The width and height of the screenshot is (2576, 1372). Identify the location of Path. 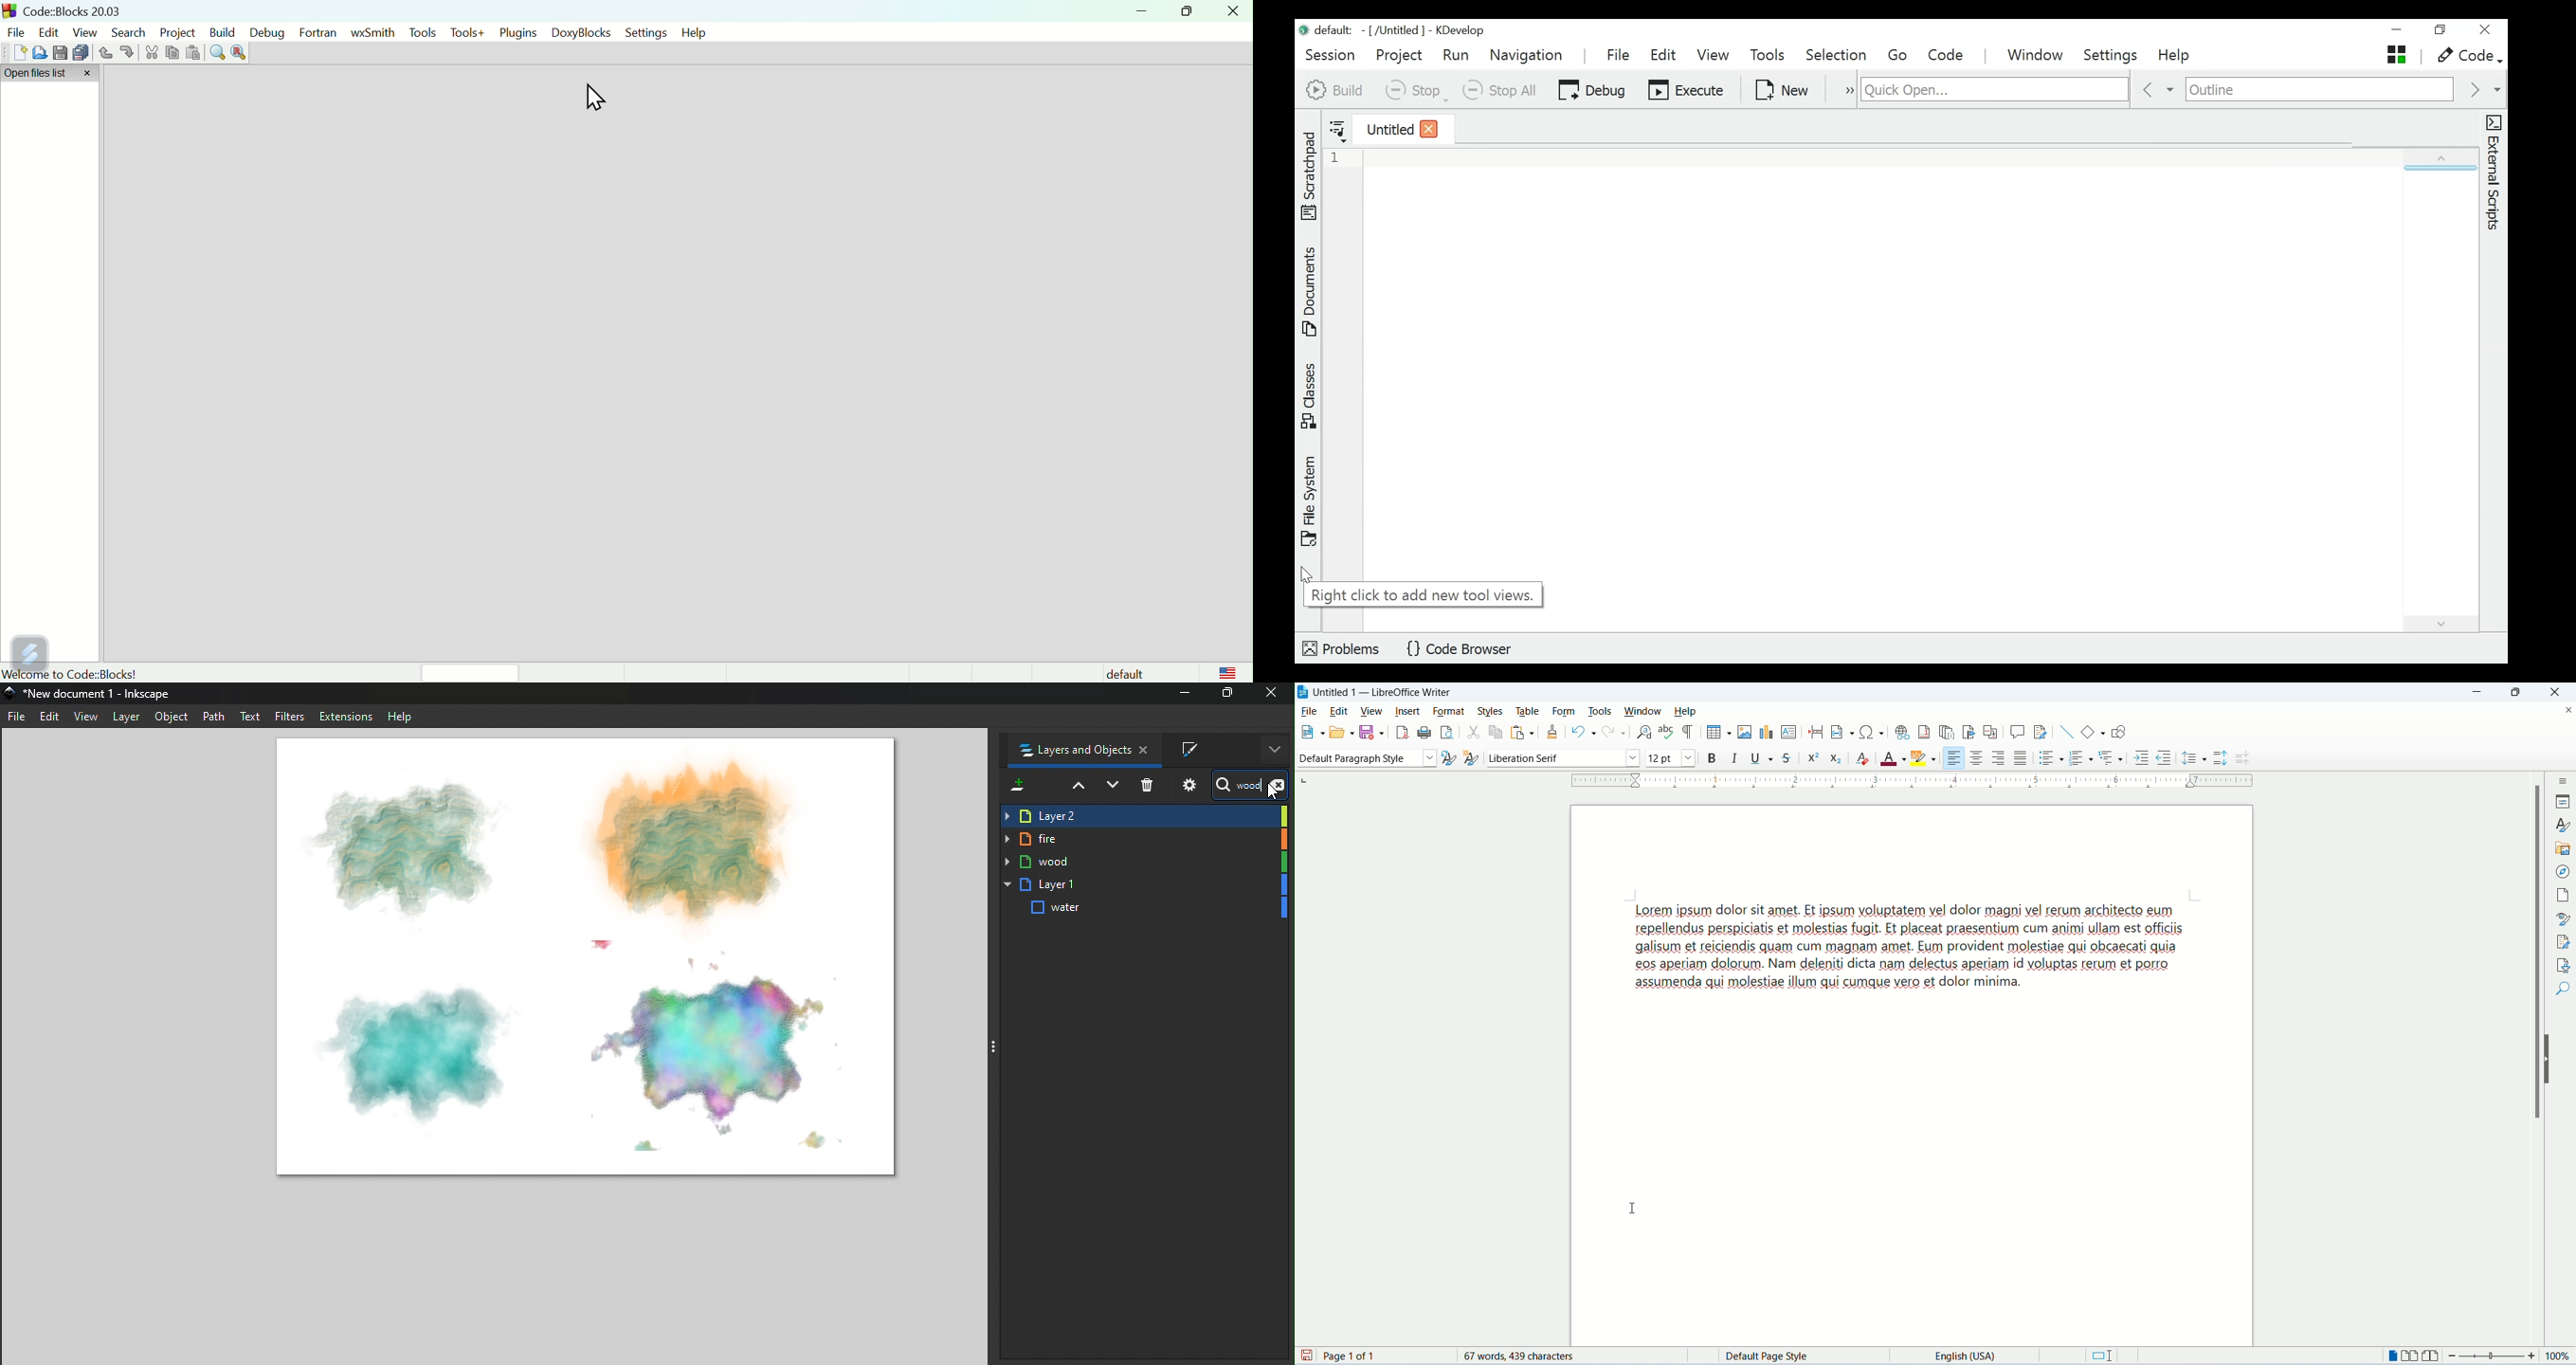
(216, 717).